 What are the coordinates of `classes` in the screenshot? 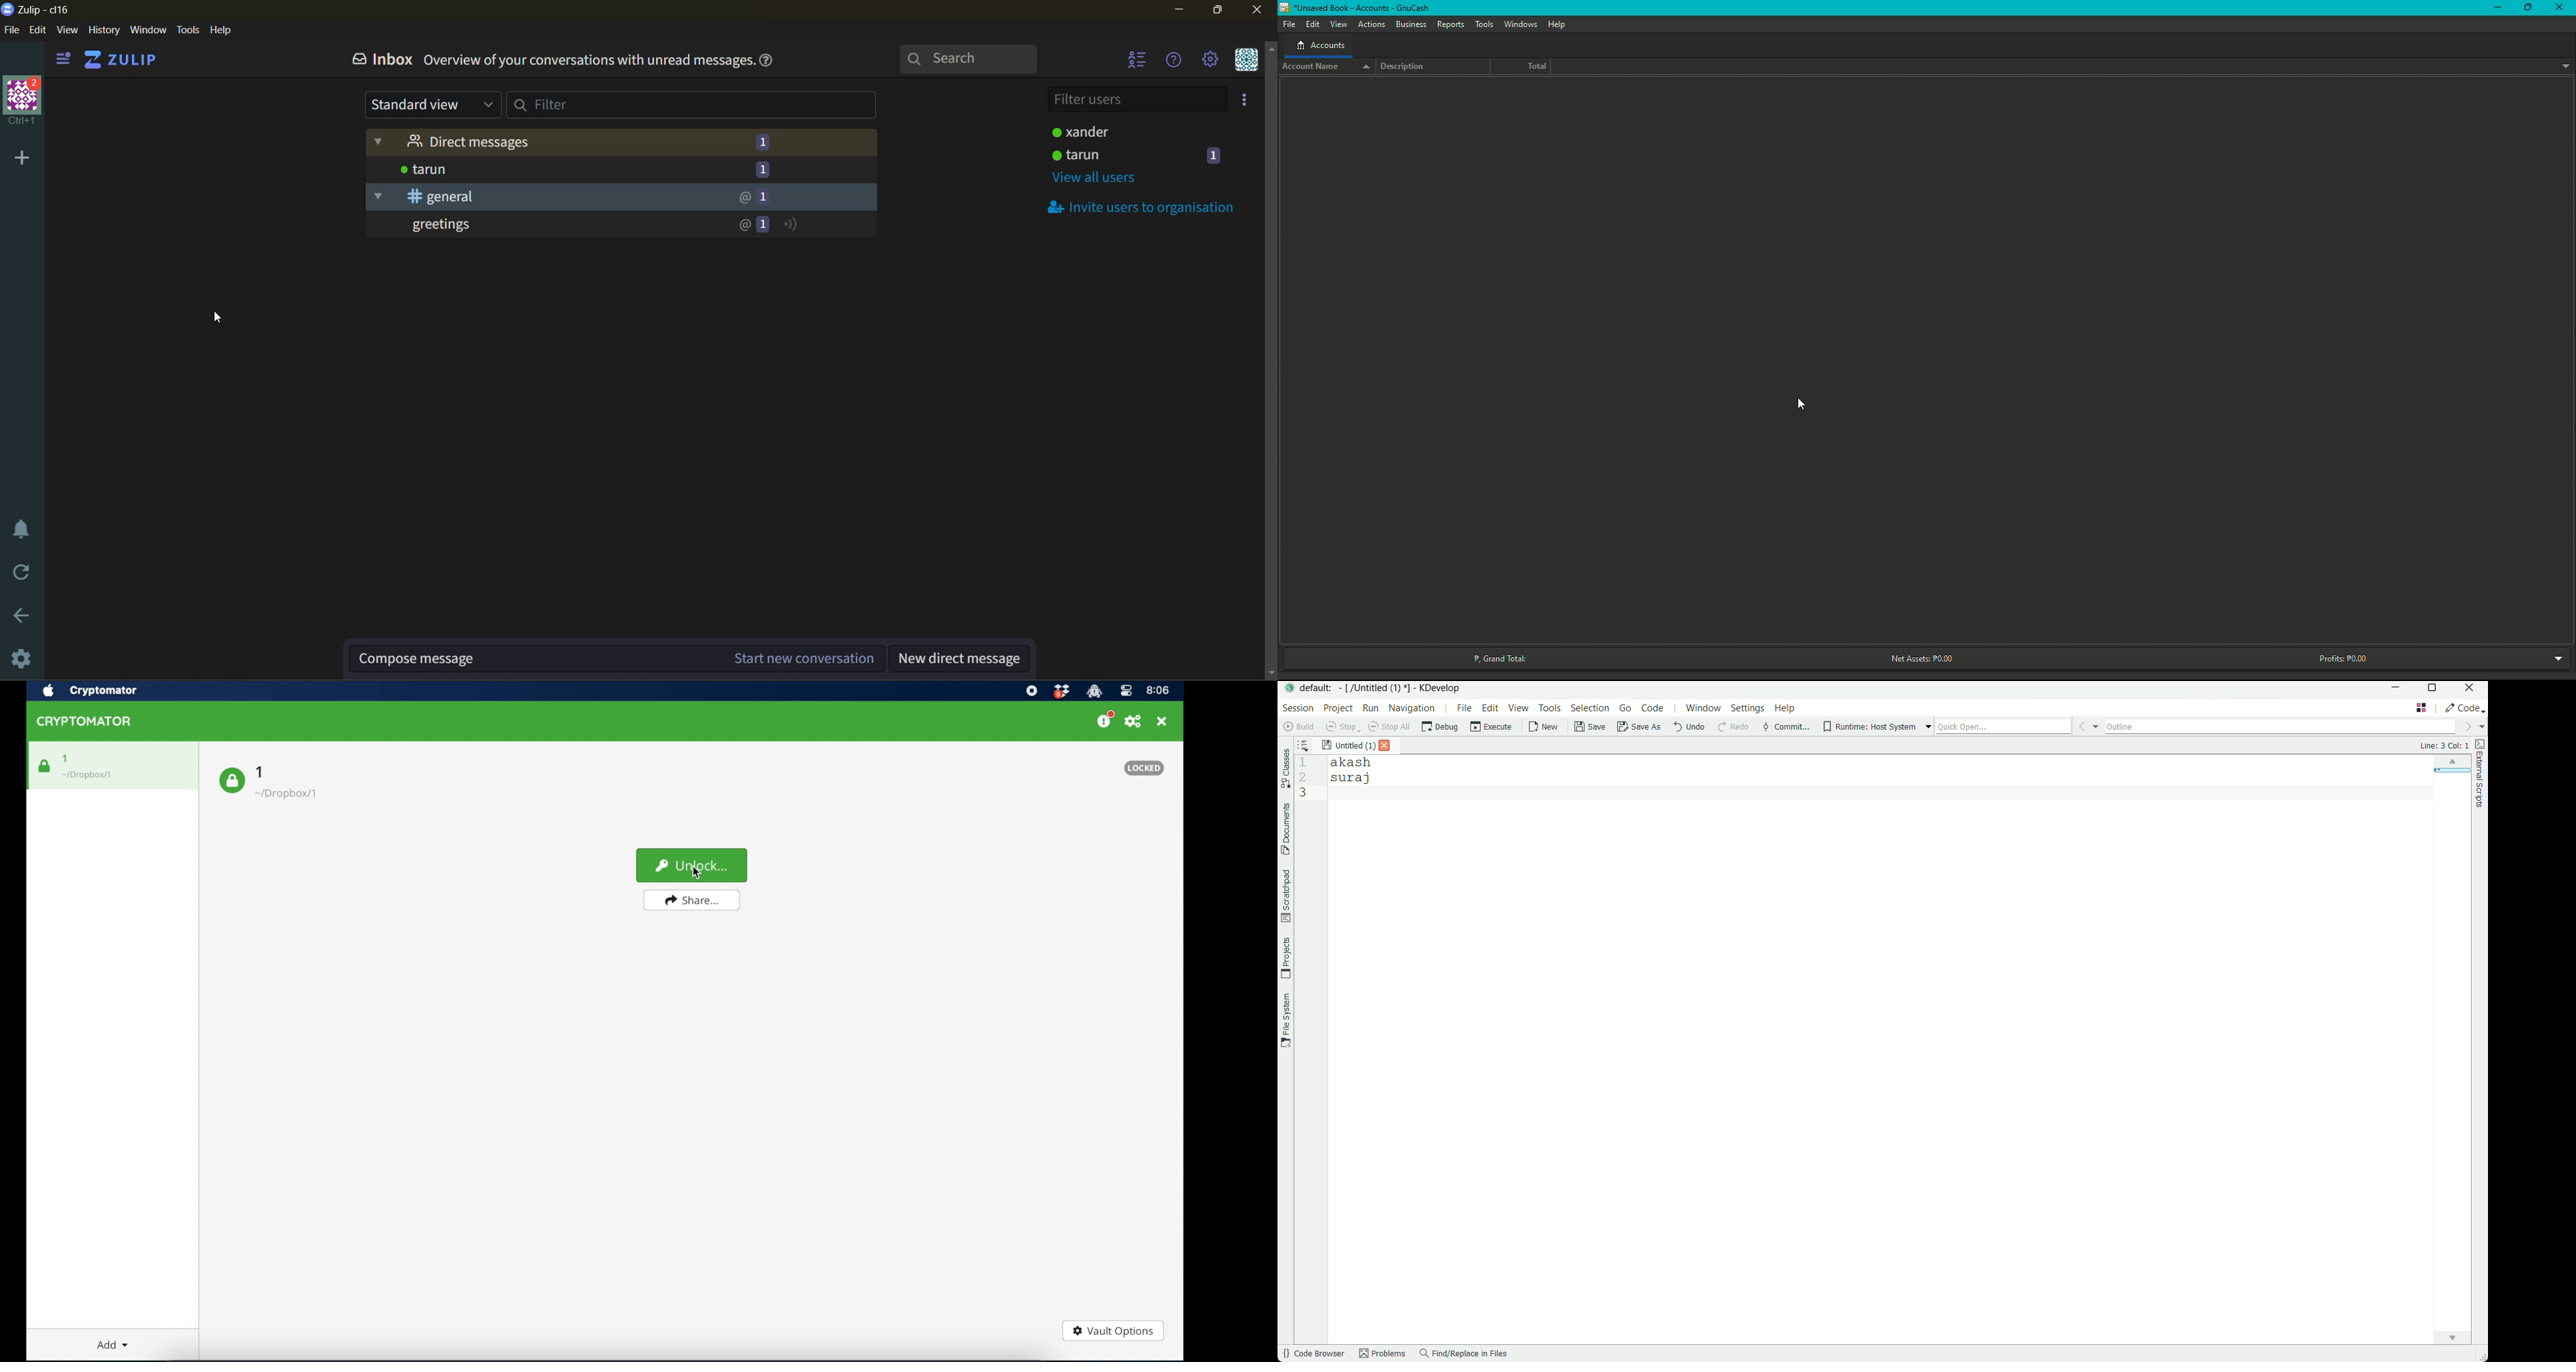 It's located at (1285, 770).